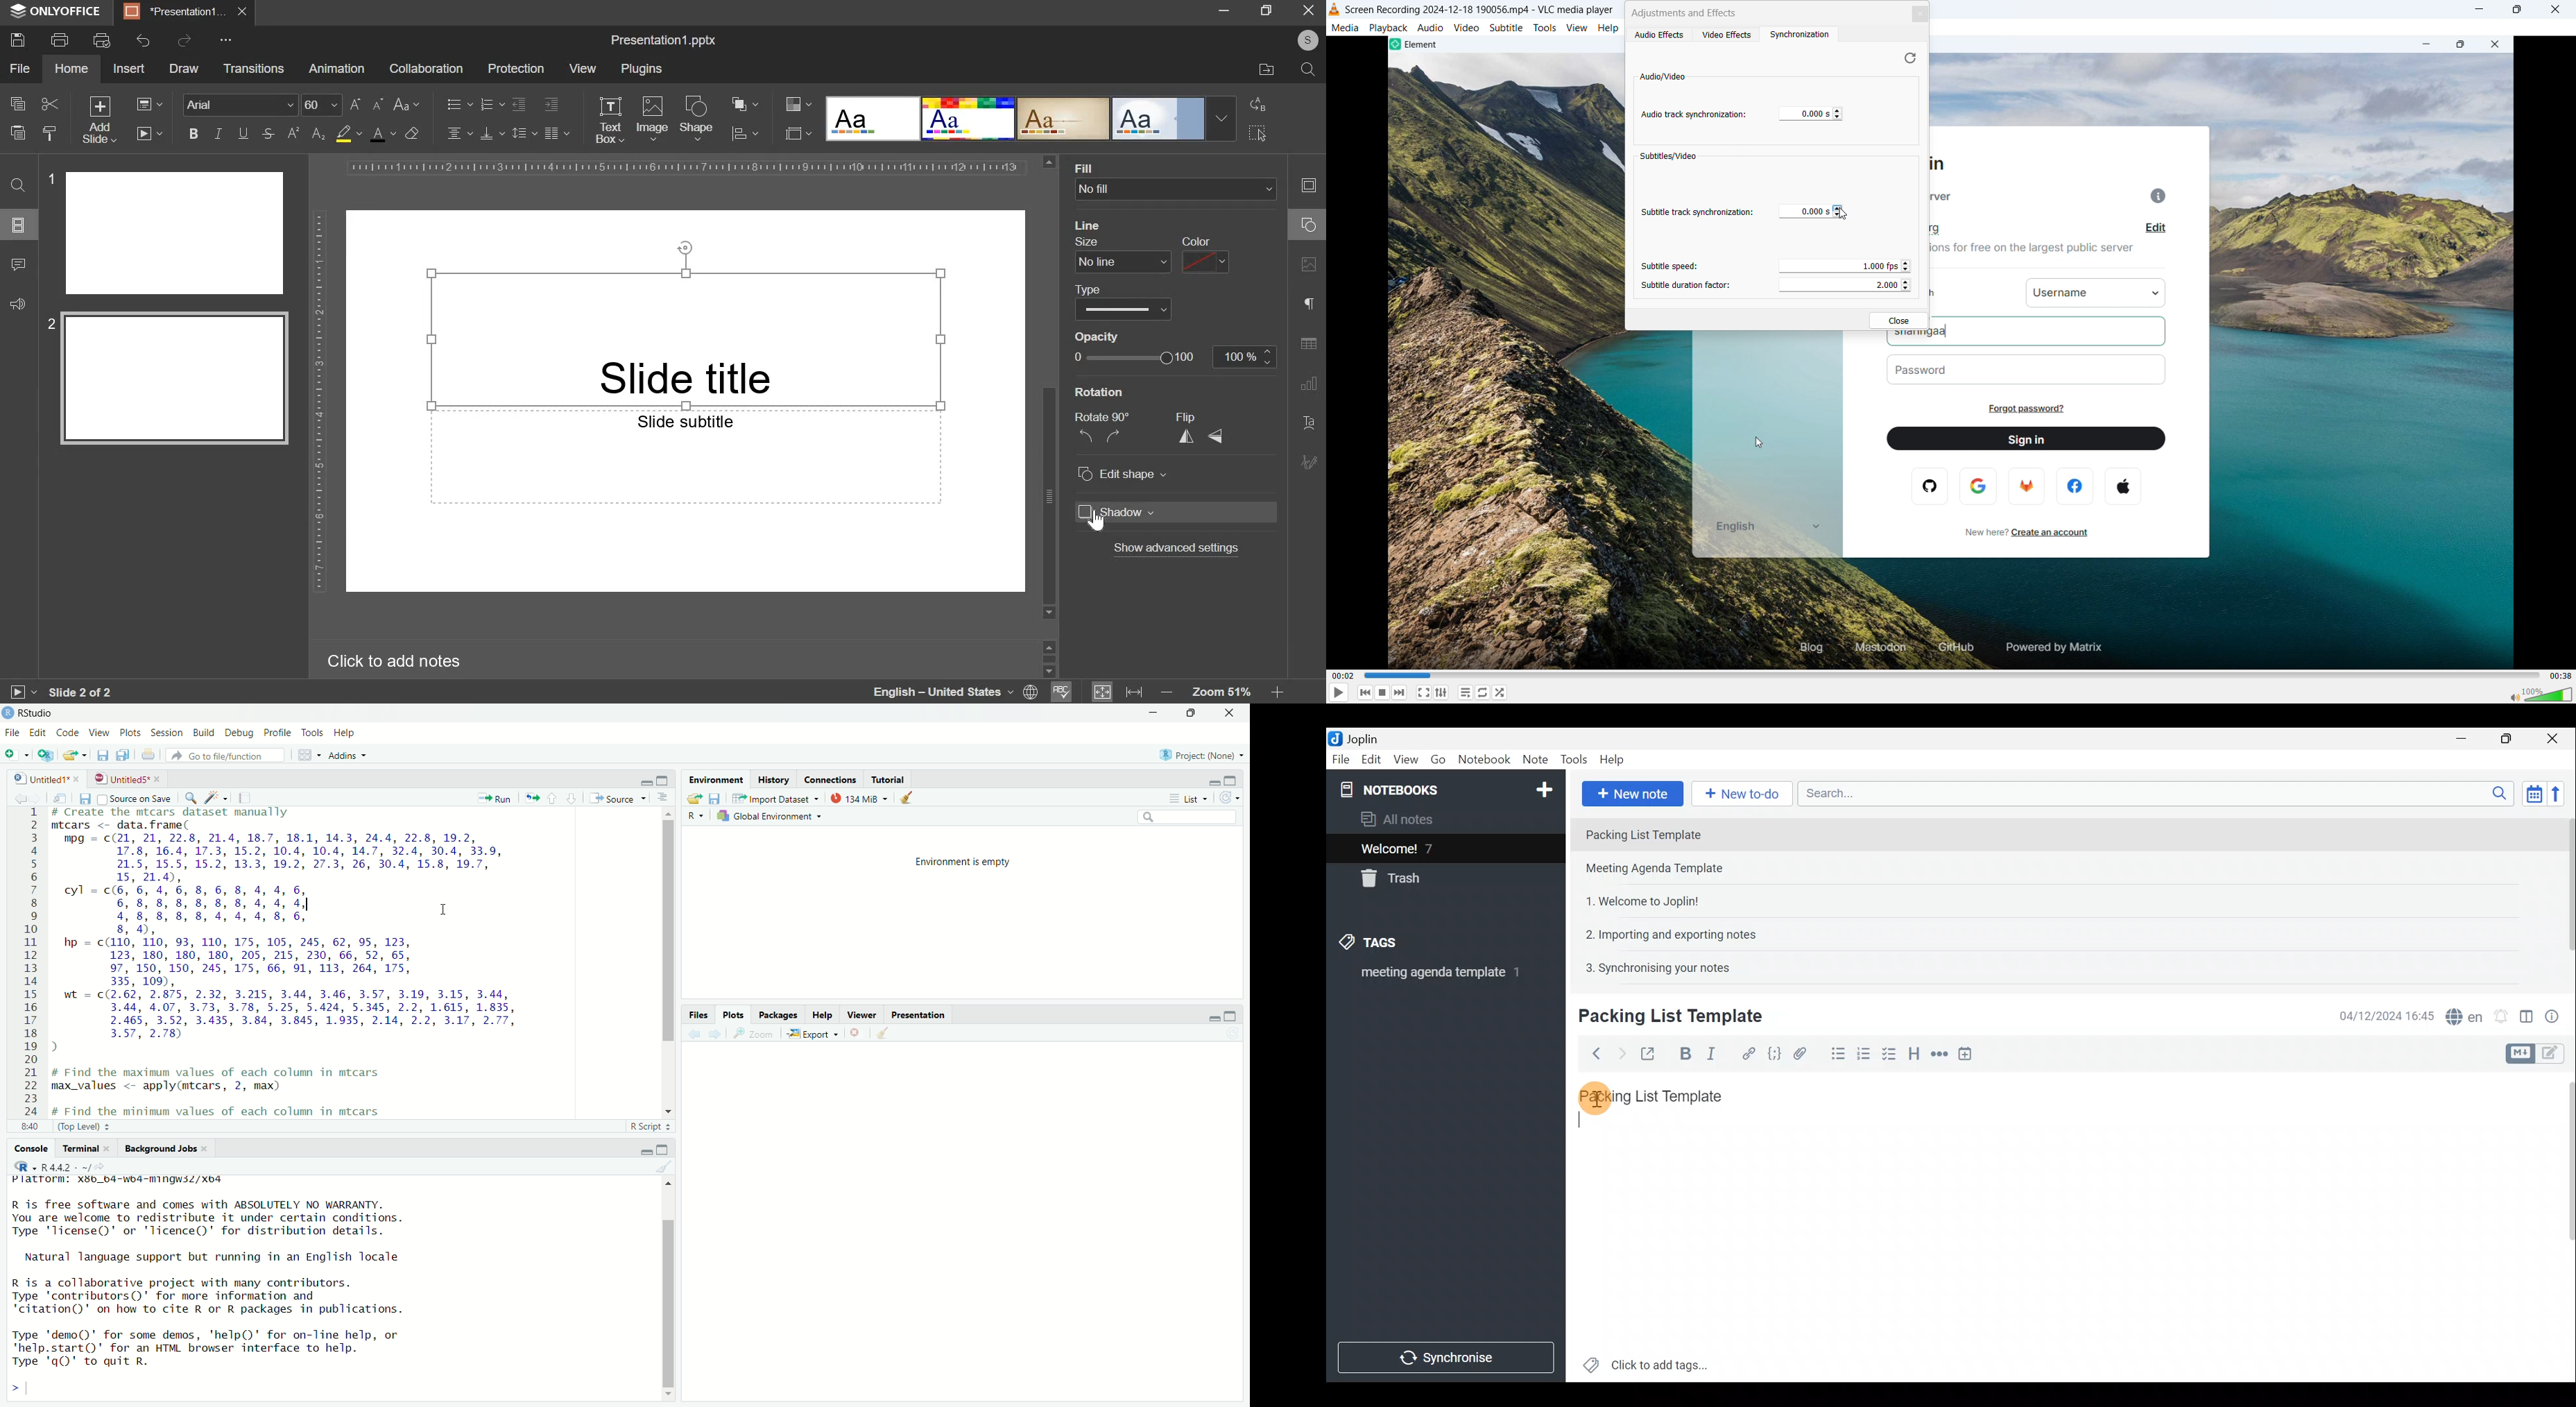  I want to click on New to-do, so click(1743, 794).